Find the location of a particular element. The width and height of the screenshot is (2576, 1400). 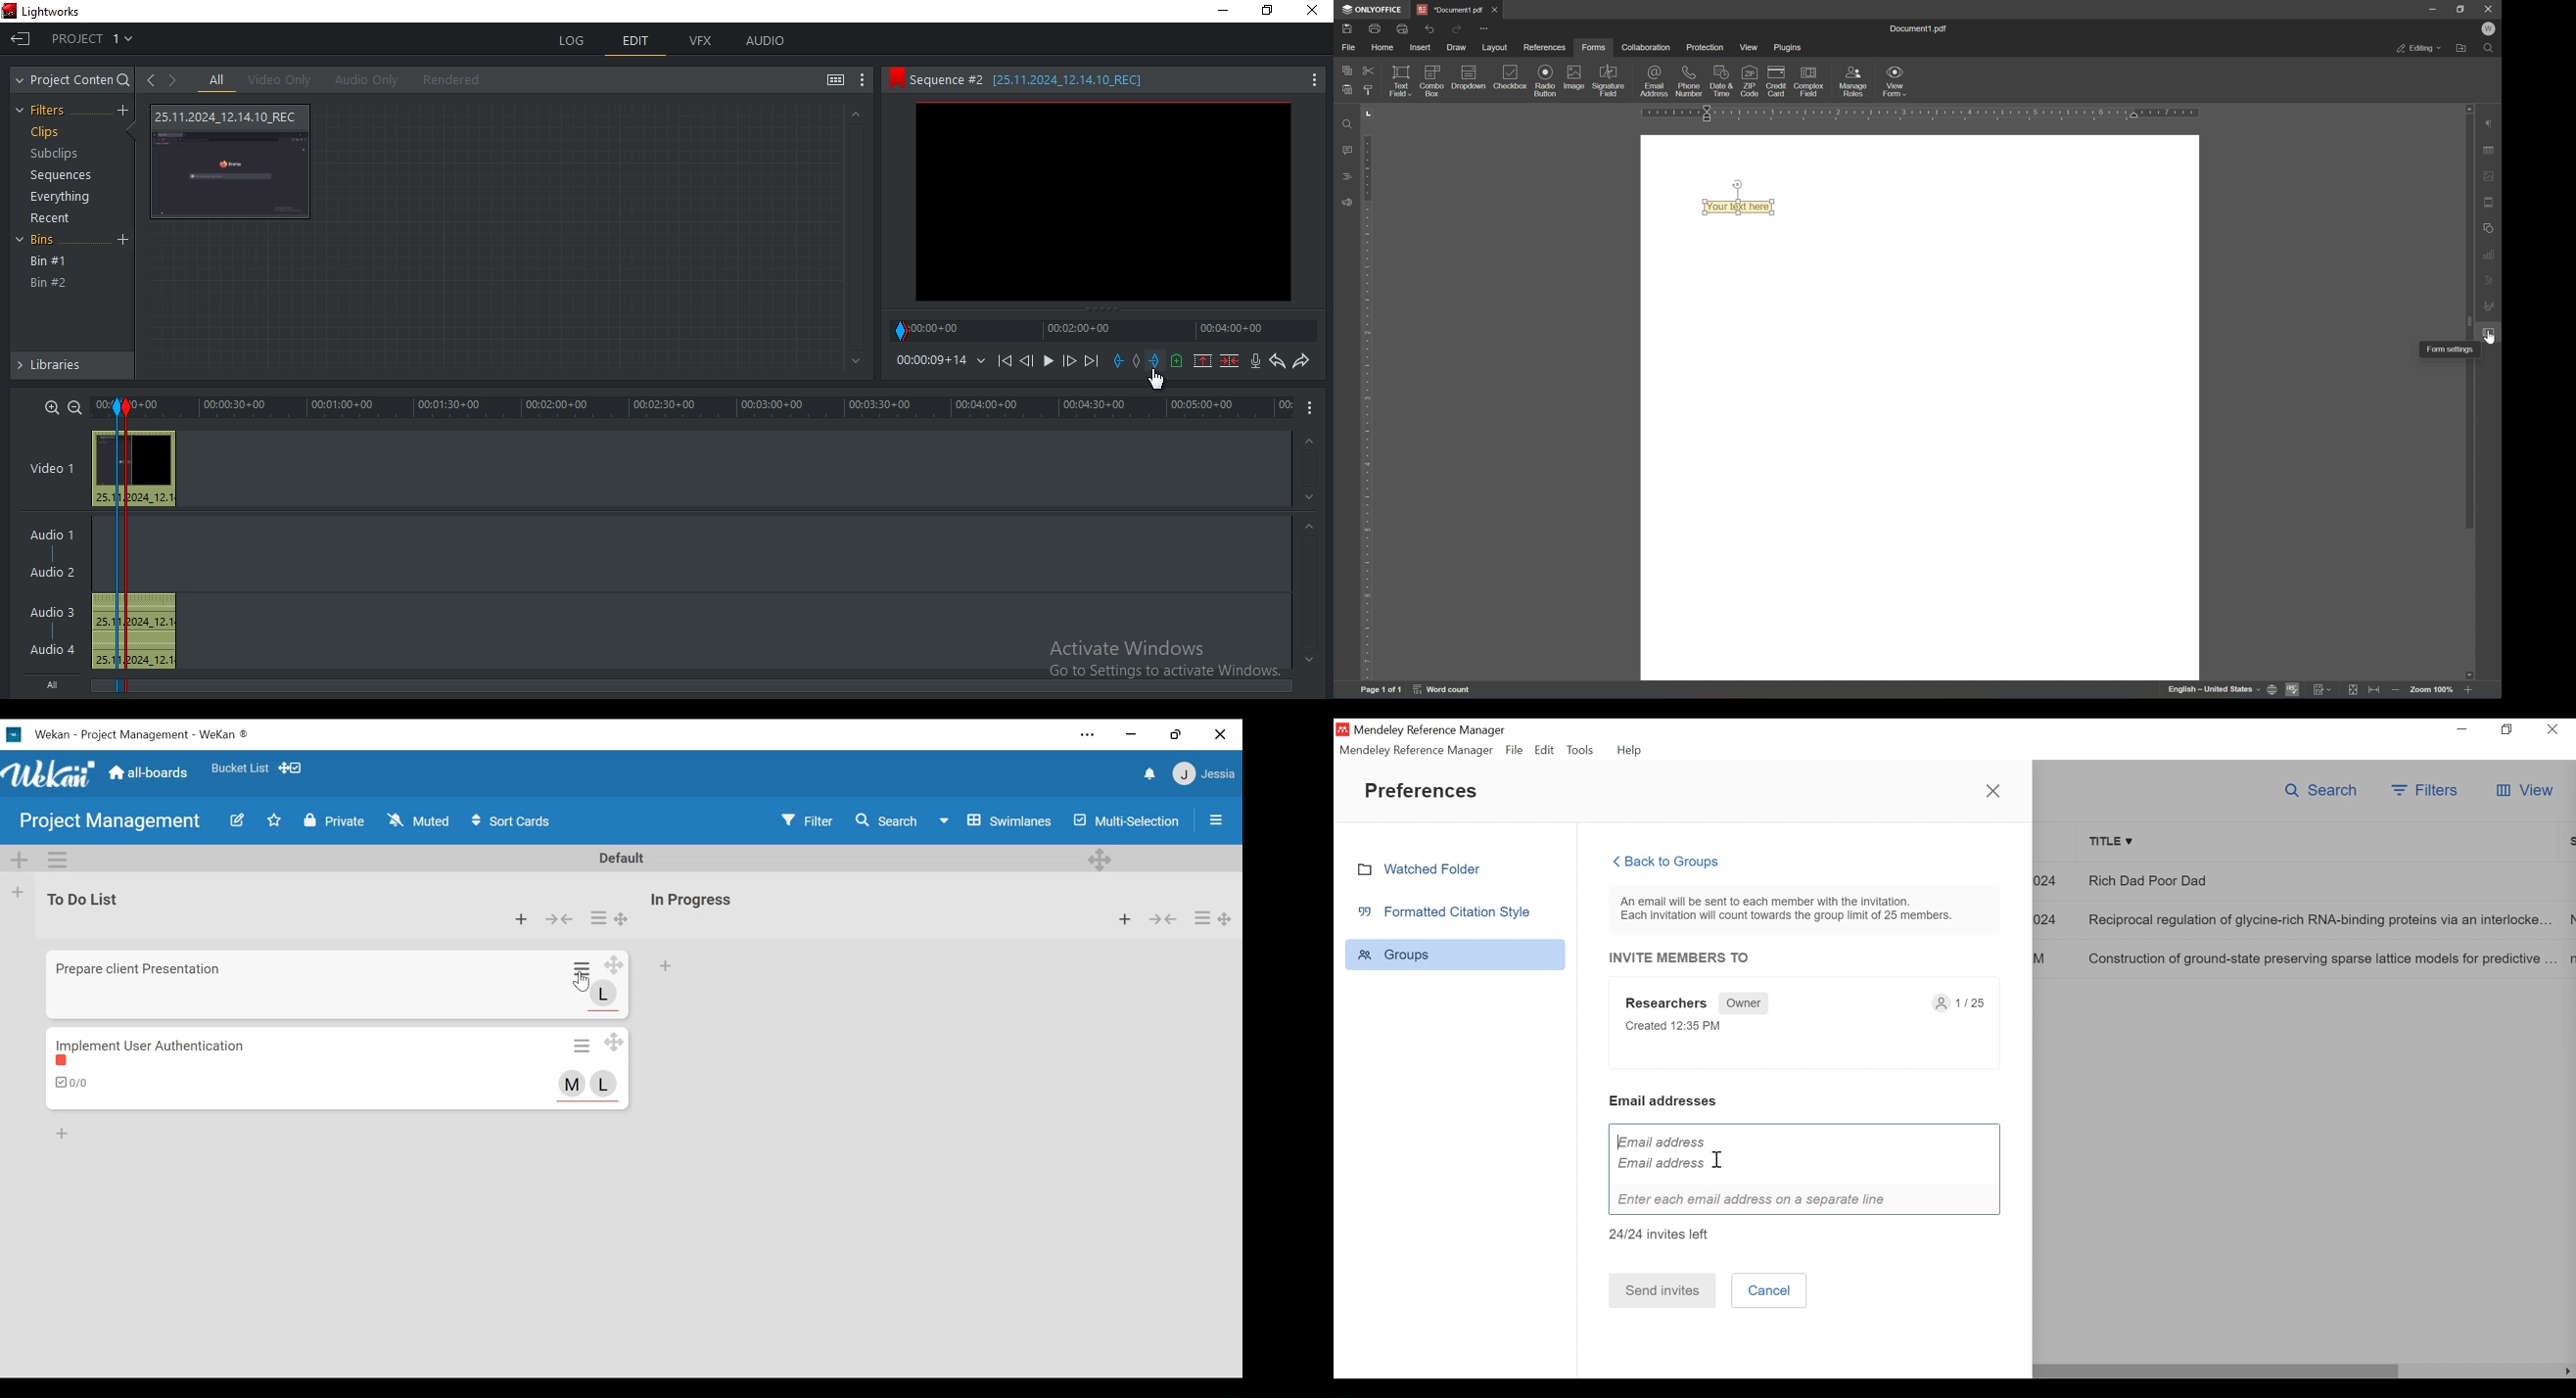

mark is located at coordinates (117, 407).